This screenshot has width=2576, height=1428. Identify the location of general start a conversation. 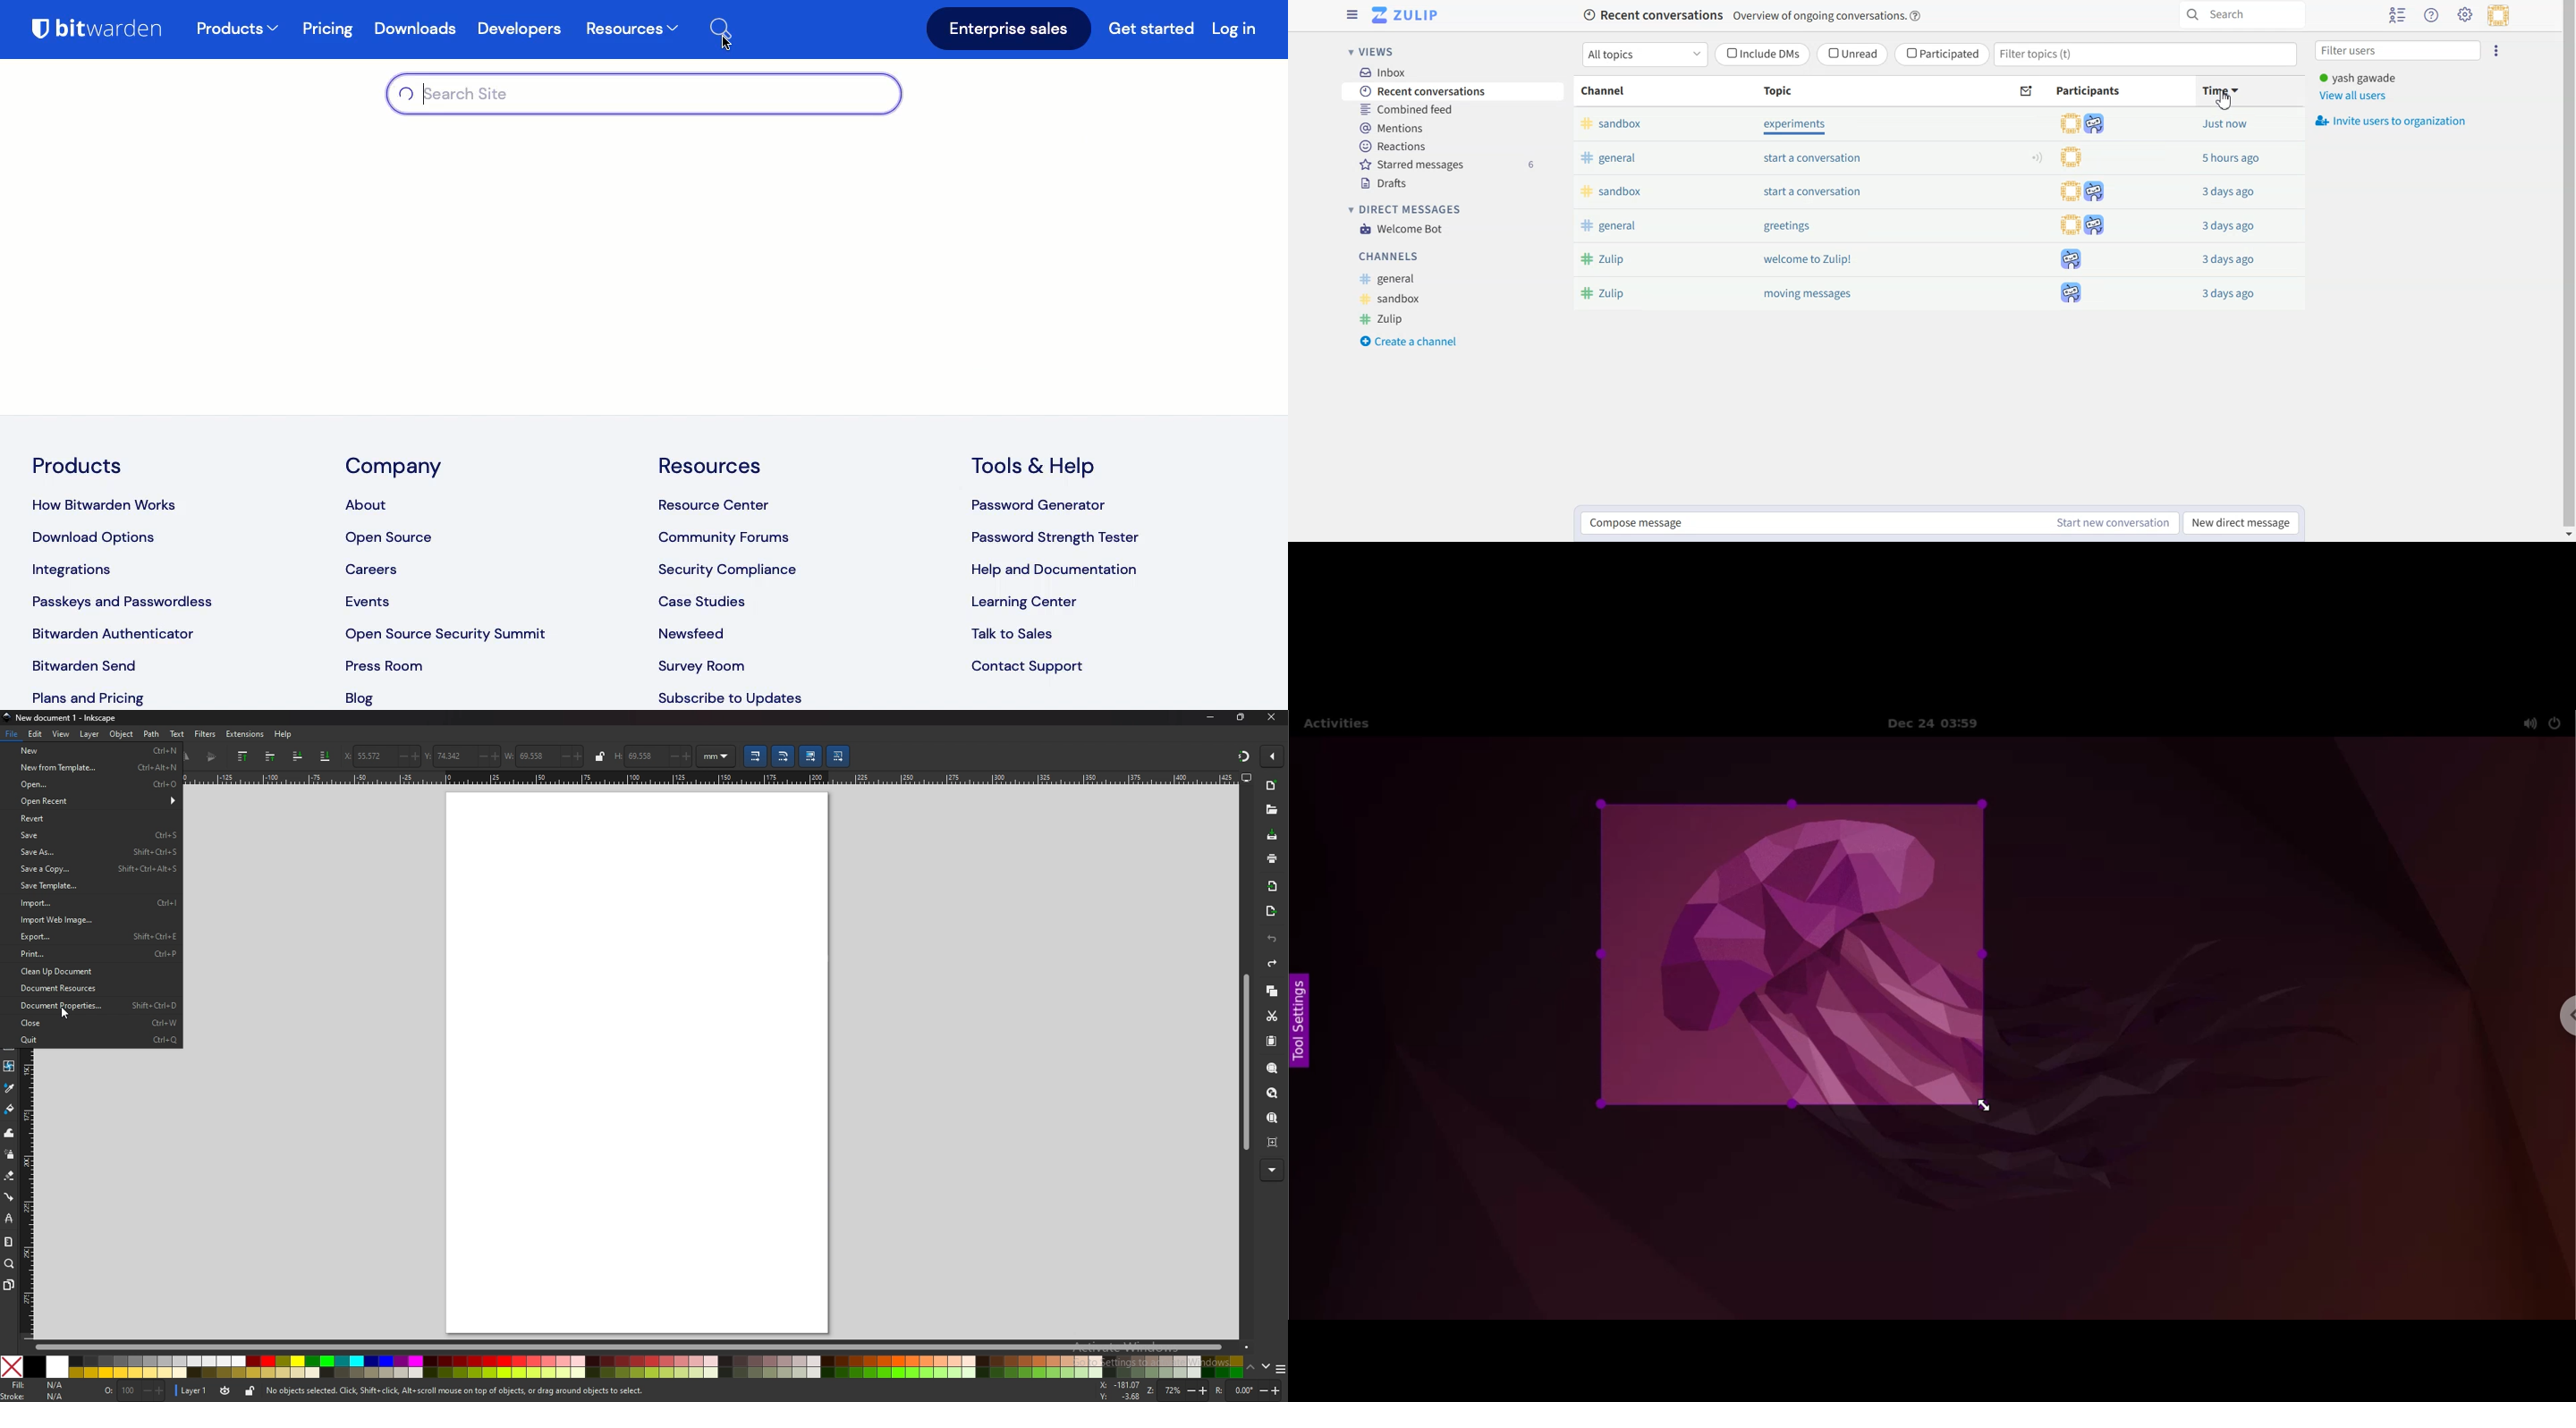
(1768, 159).